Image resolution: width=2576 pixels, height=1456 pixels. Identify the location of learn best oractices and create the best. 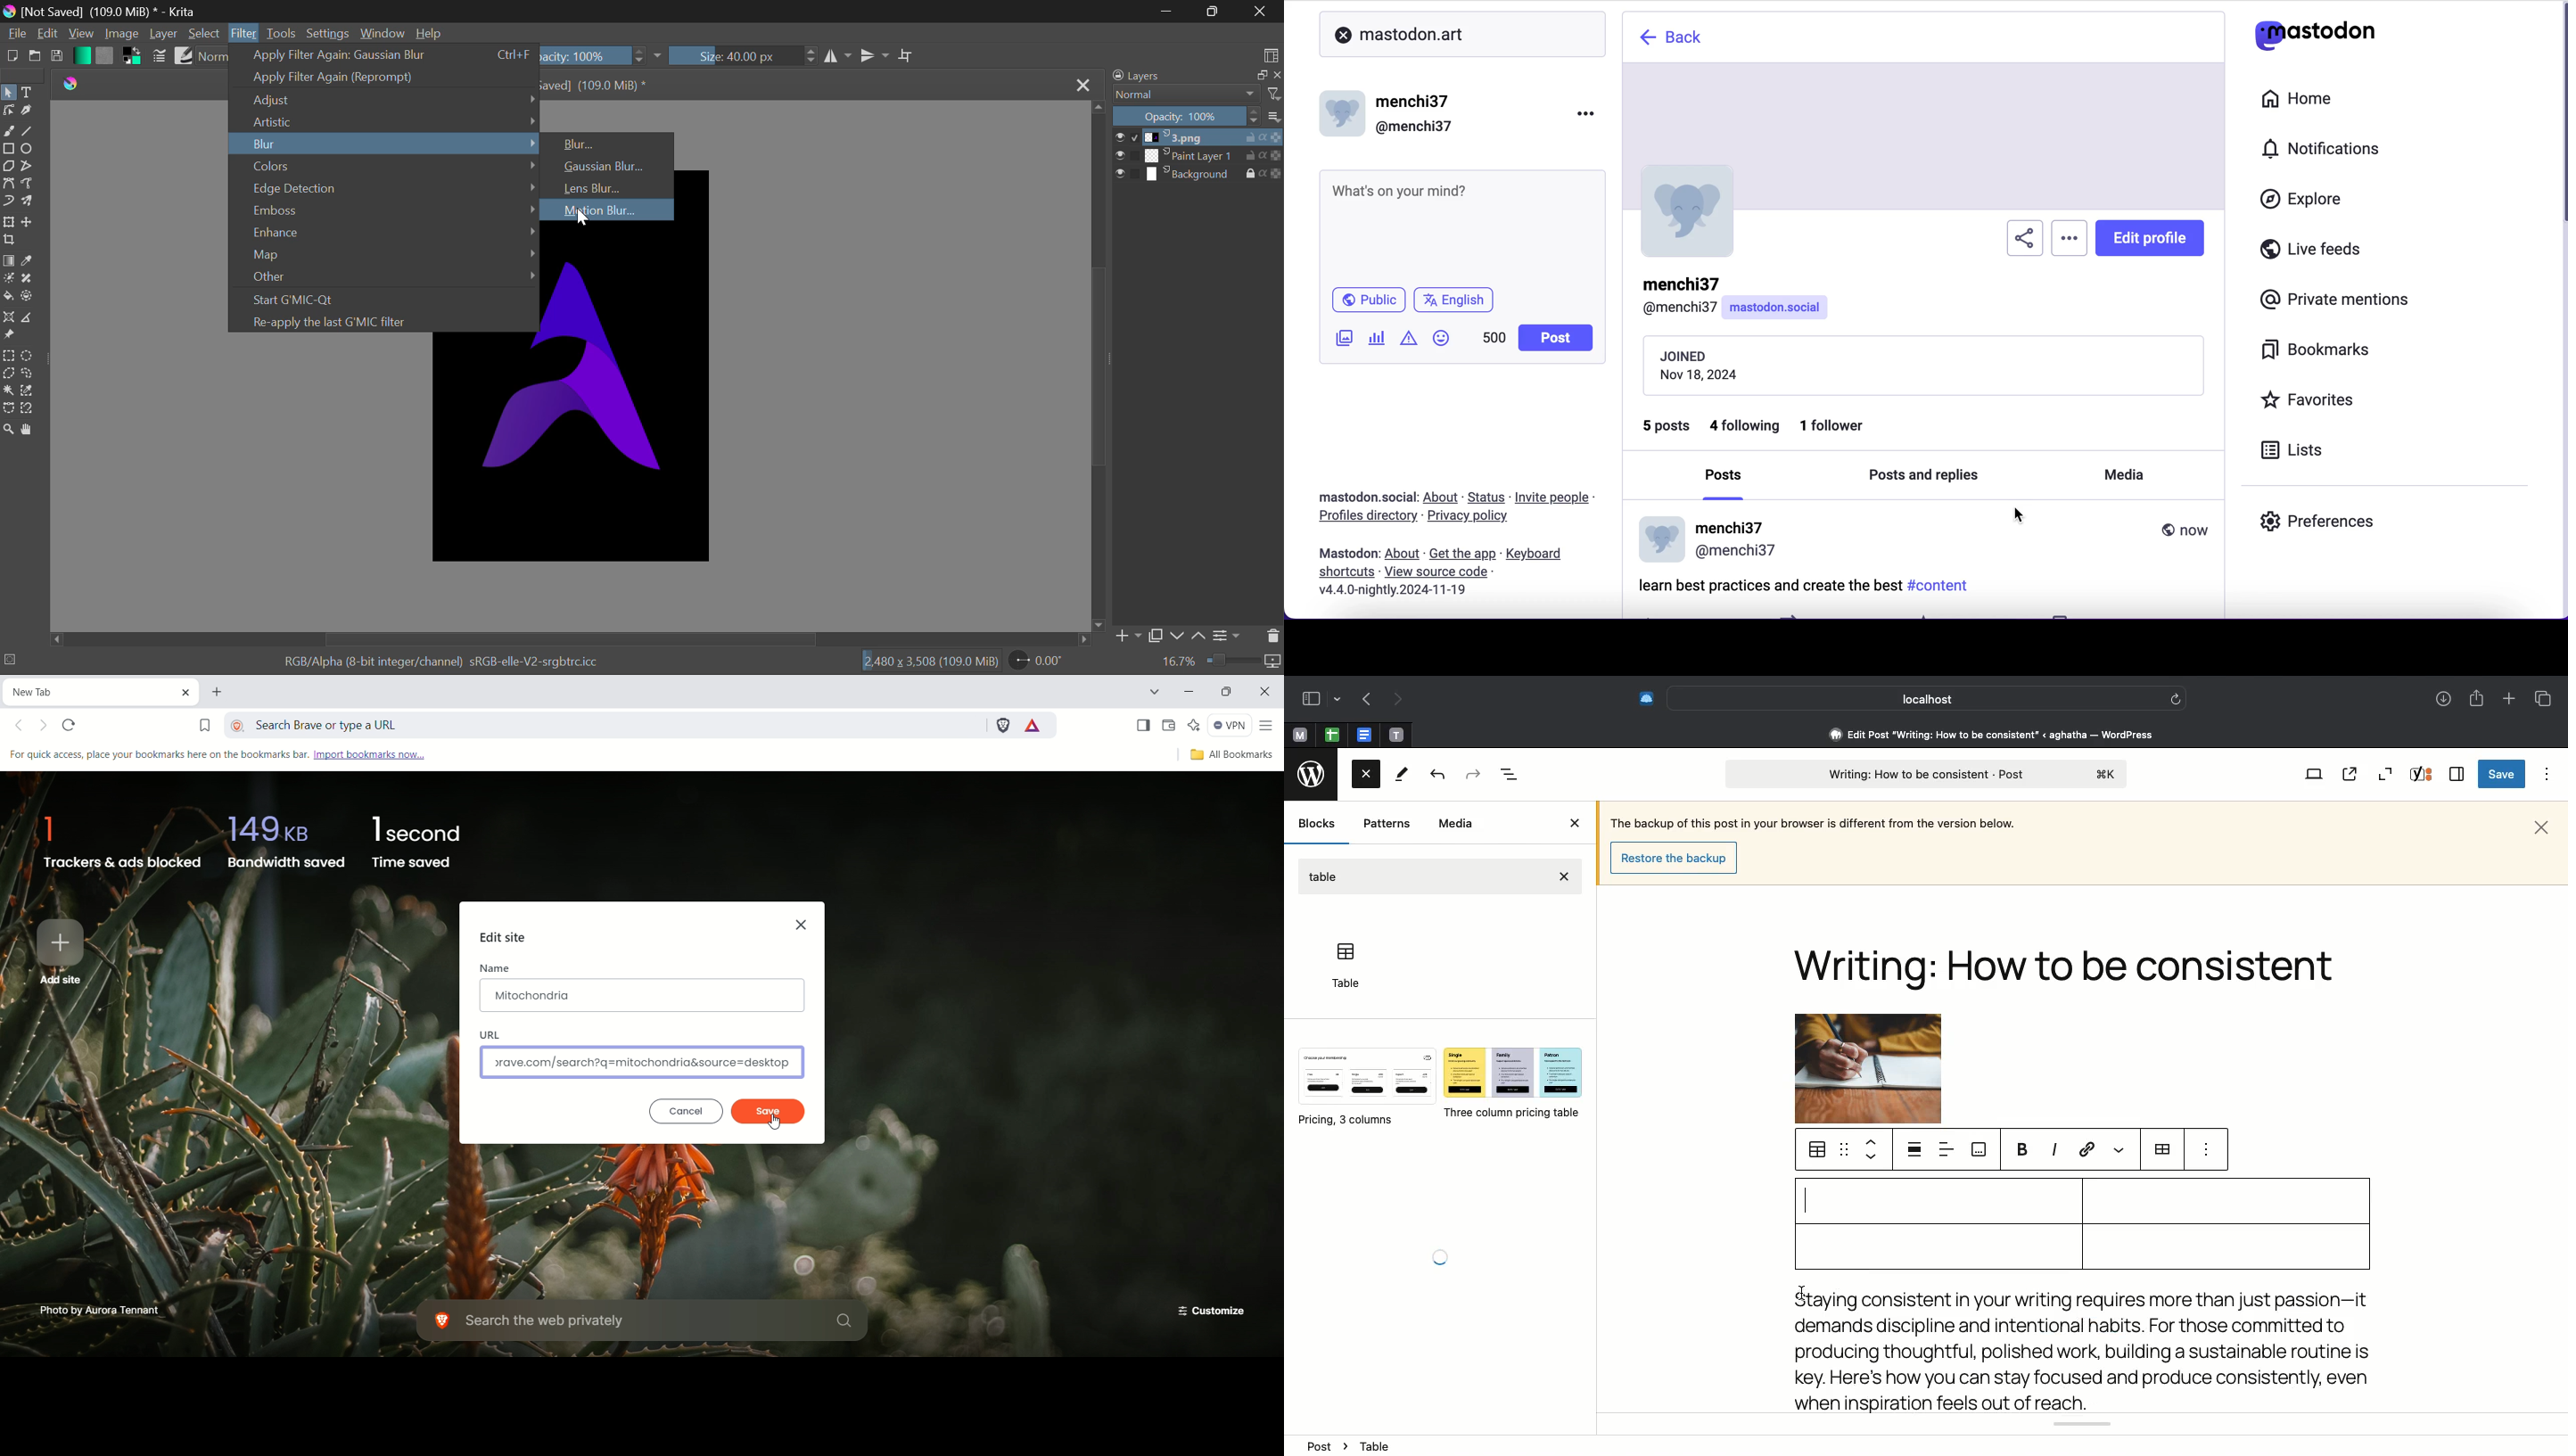
(1769, 584).